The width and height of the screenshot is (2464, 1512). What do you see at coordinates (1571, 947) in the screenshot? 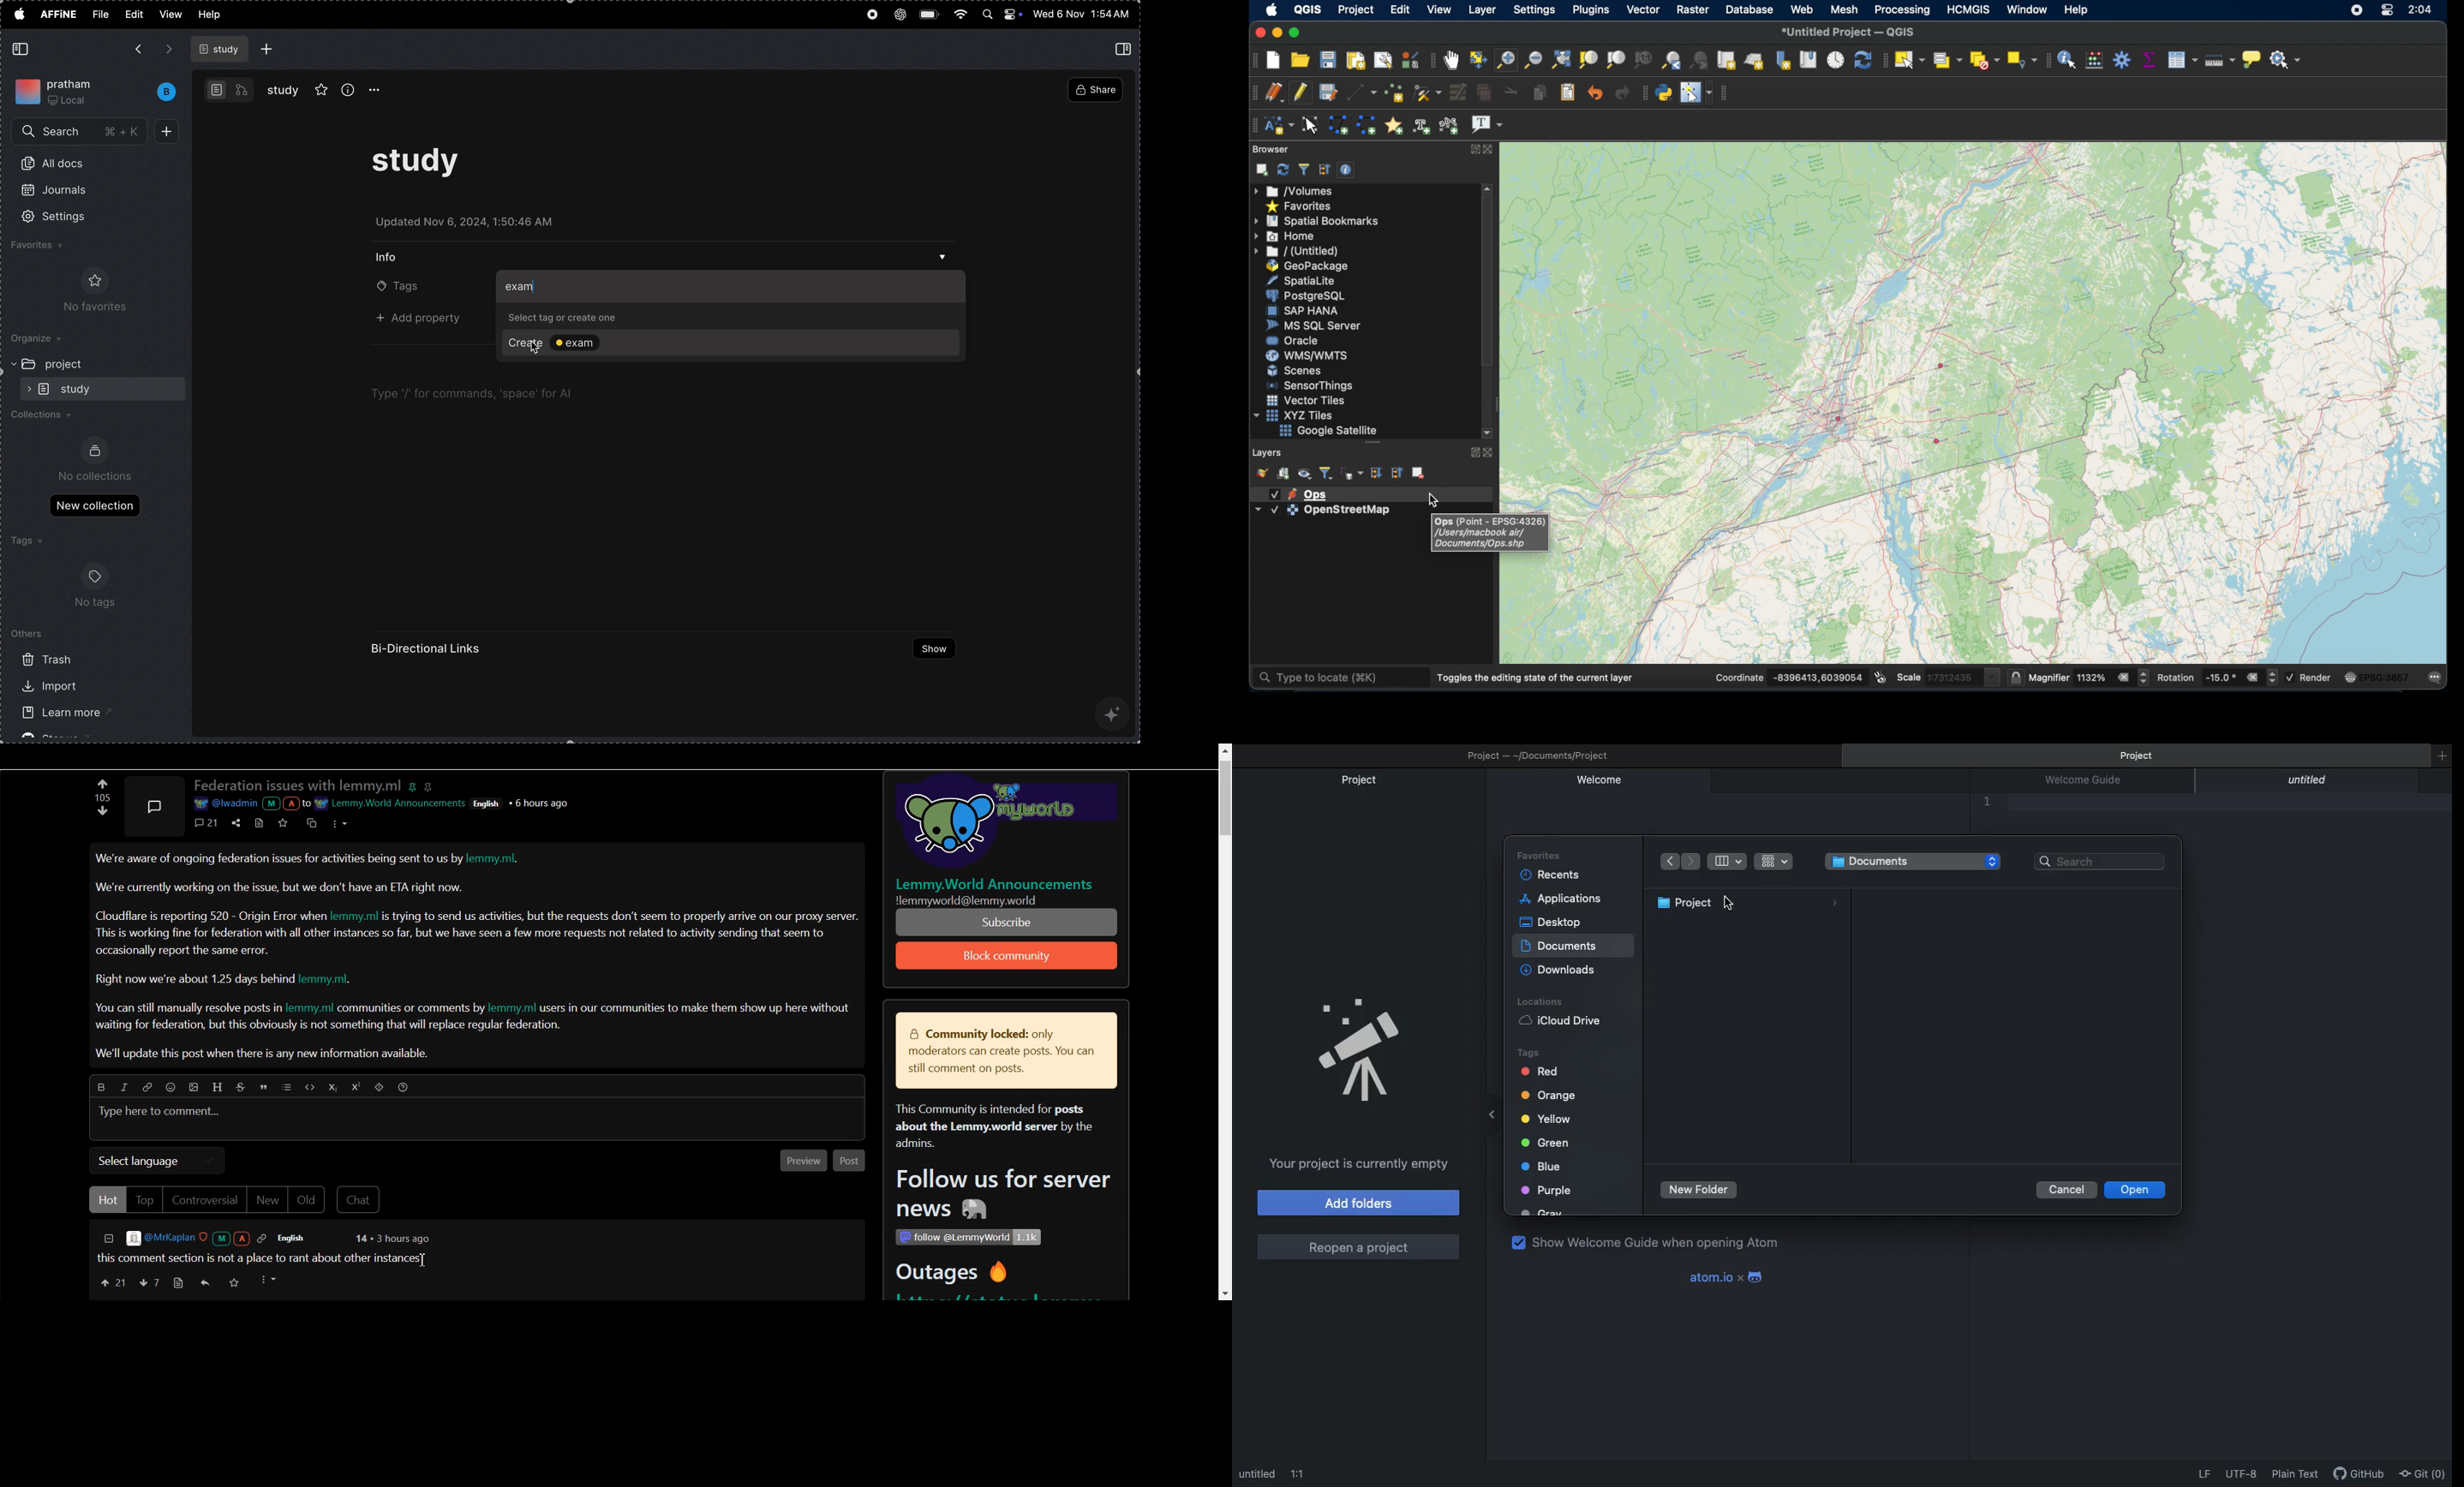
I see `Selected` at bounding box center [1571, 947].